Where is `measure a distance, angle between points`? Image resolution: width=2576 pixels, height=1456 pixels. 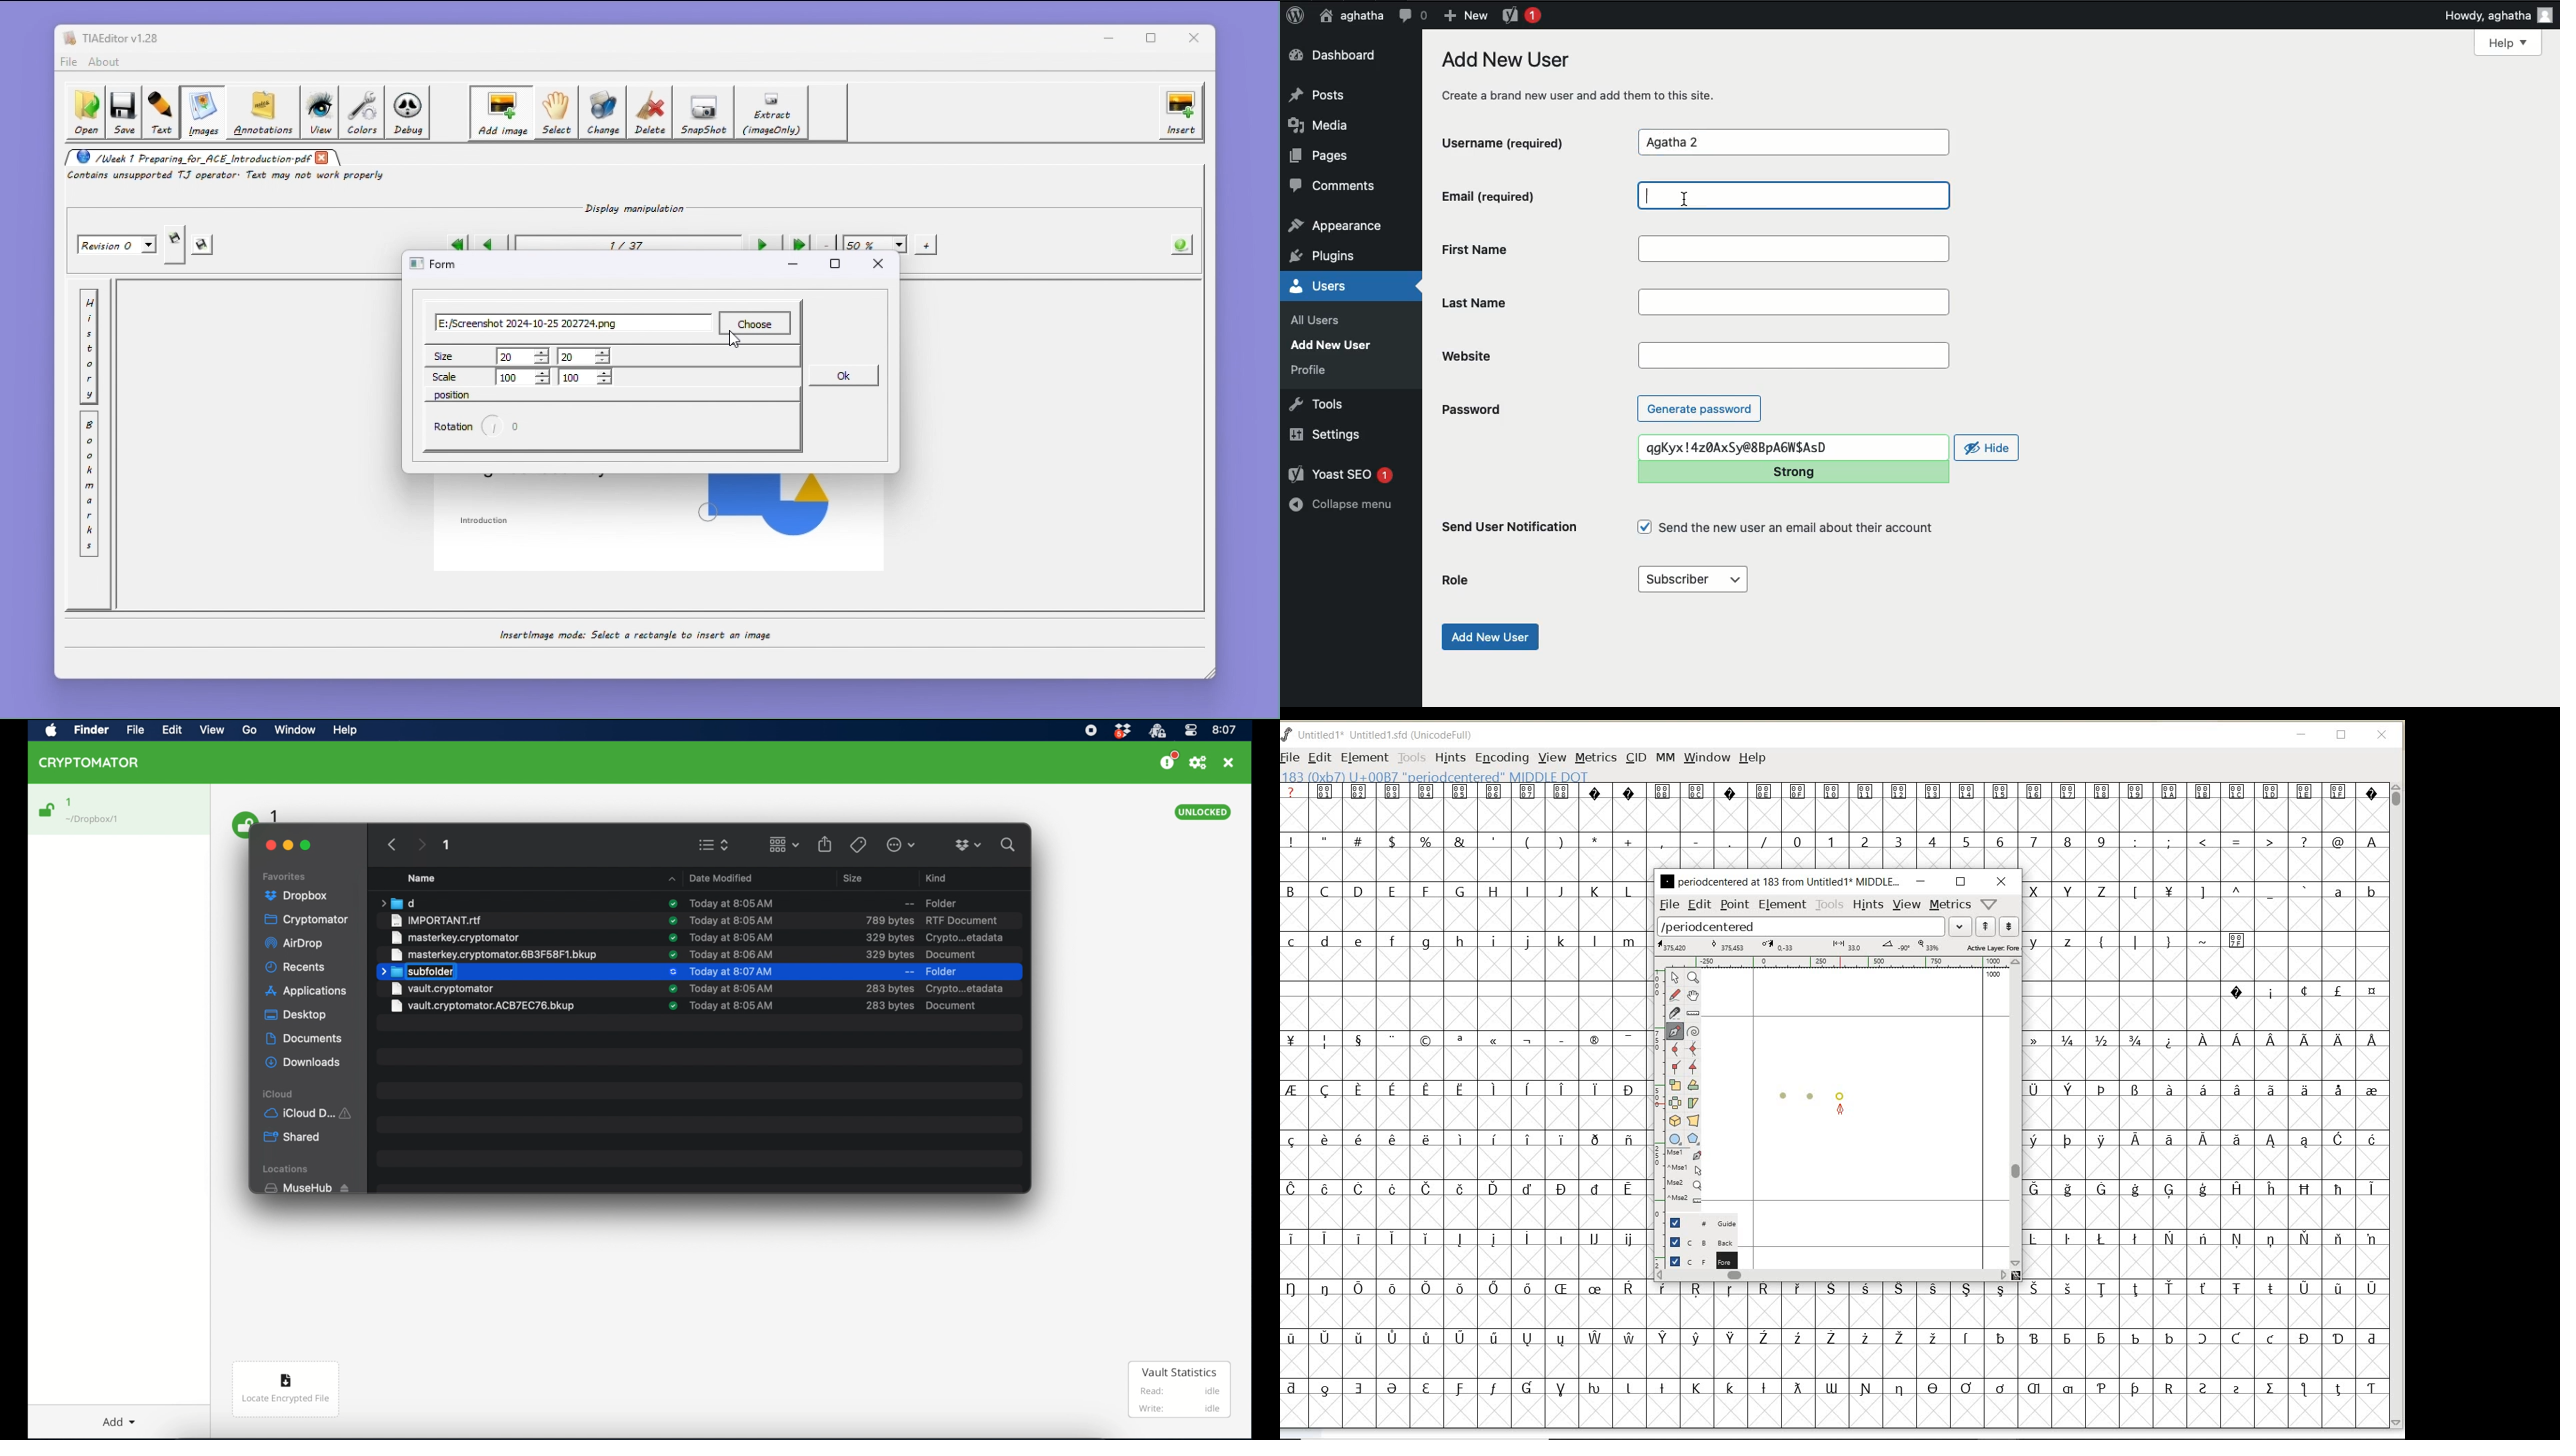
measure a distance, angle between points is located at coordinates (1693, 1013).